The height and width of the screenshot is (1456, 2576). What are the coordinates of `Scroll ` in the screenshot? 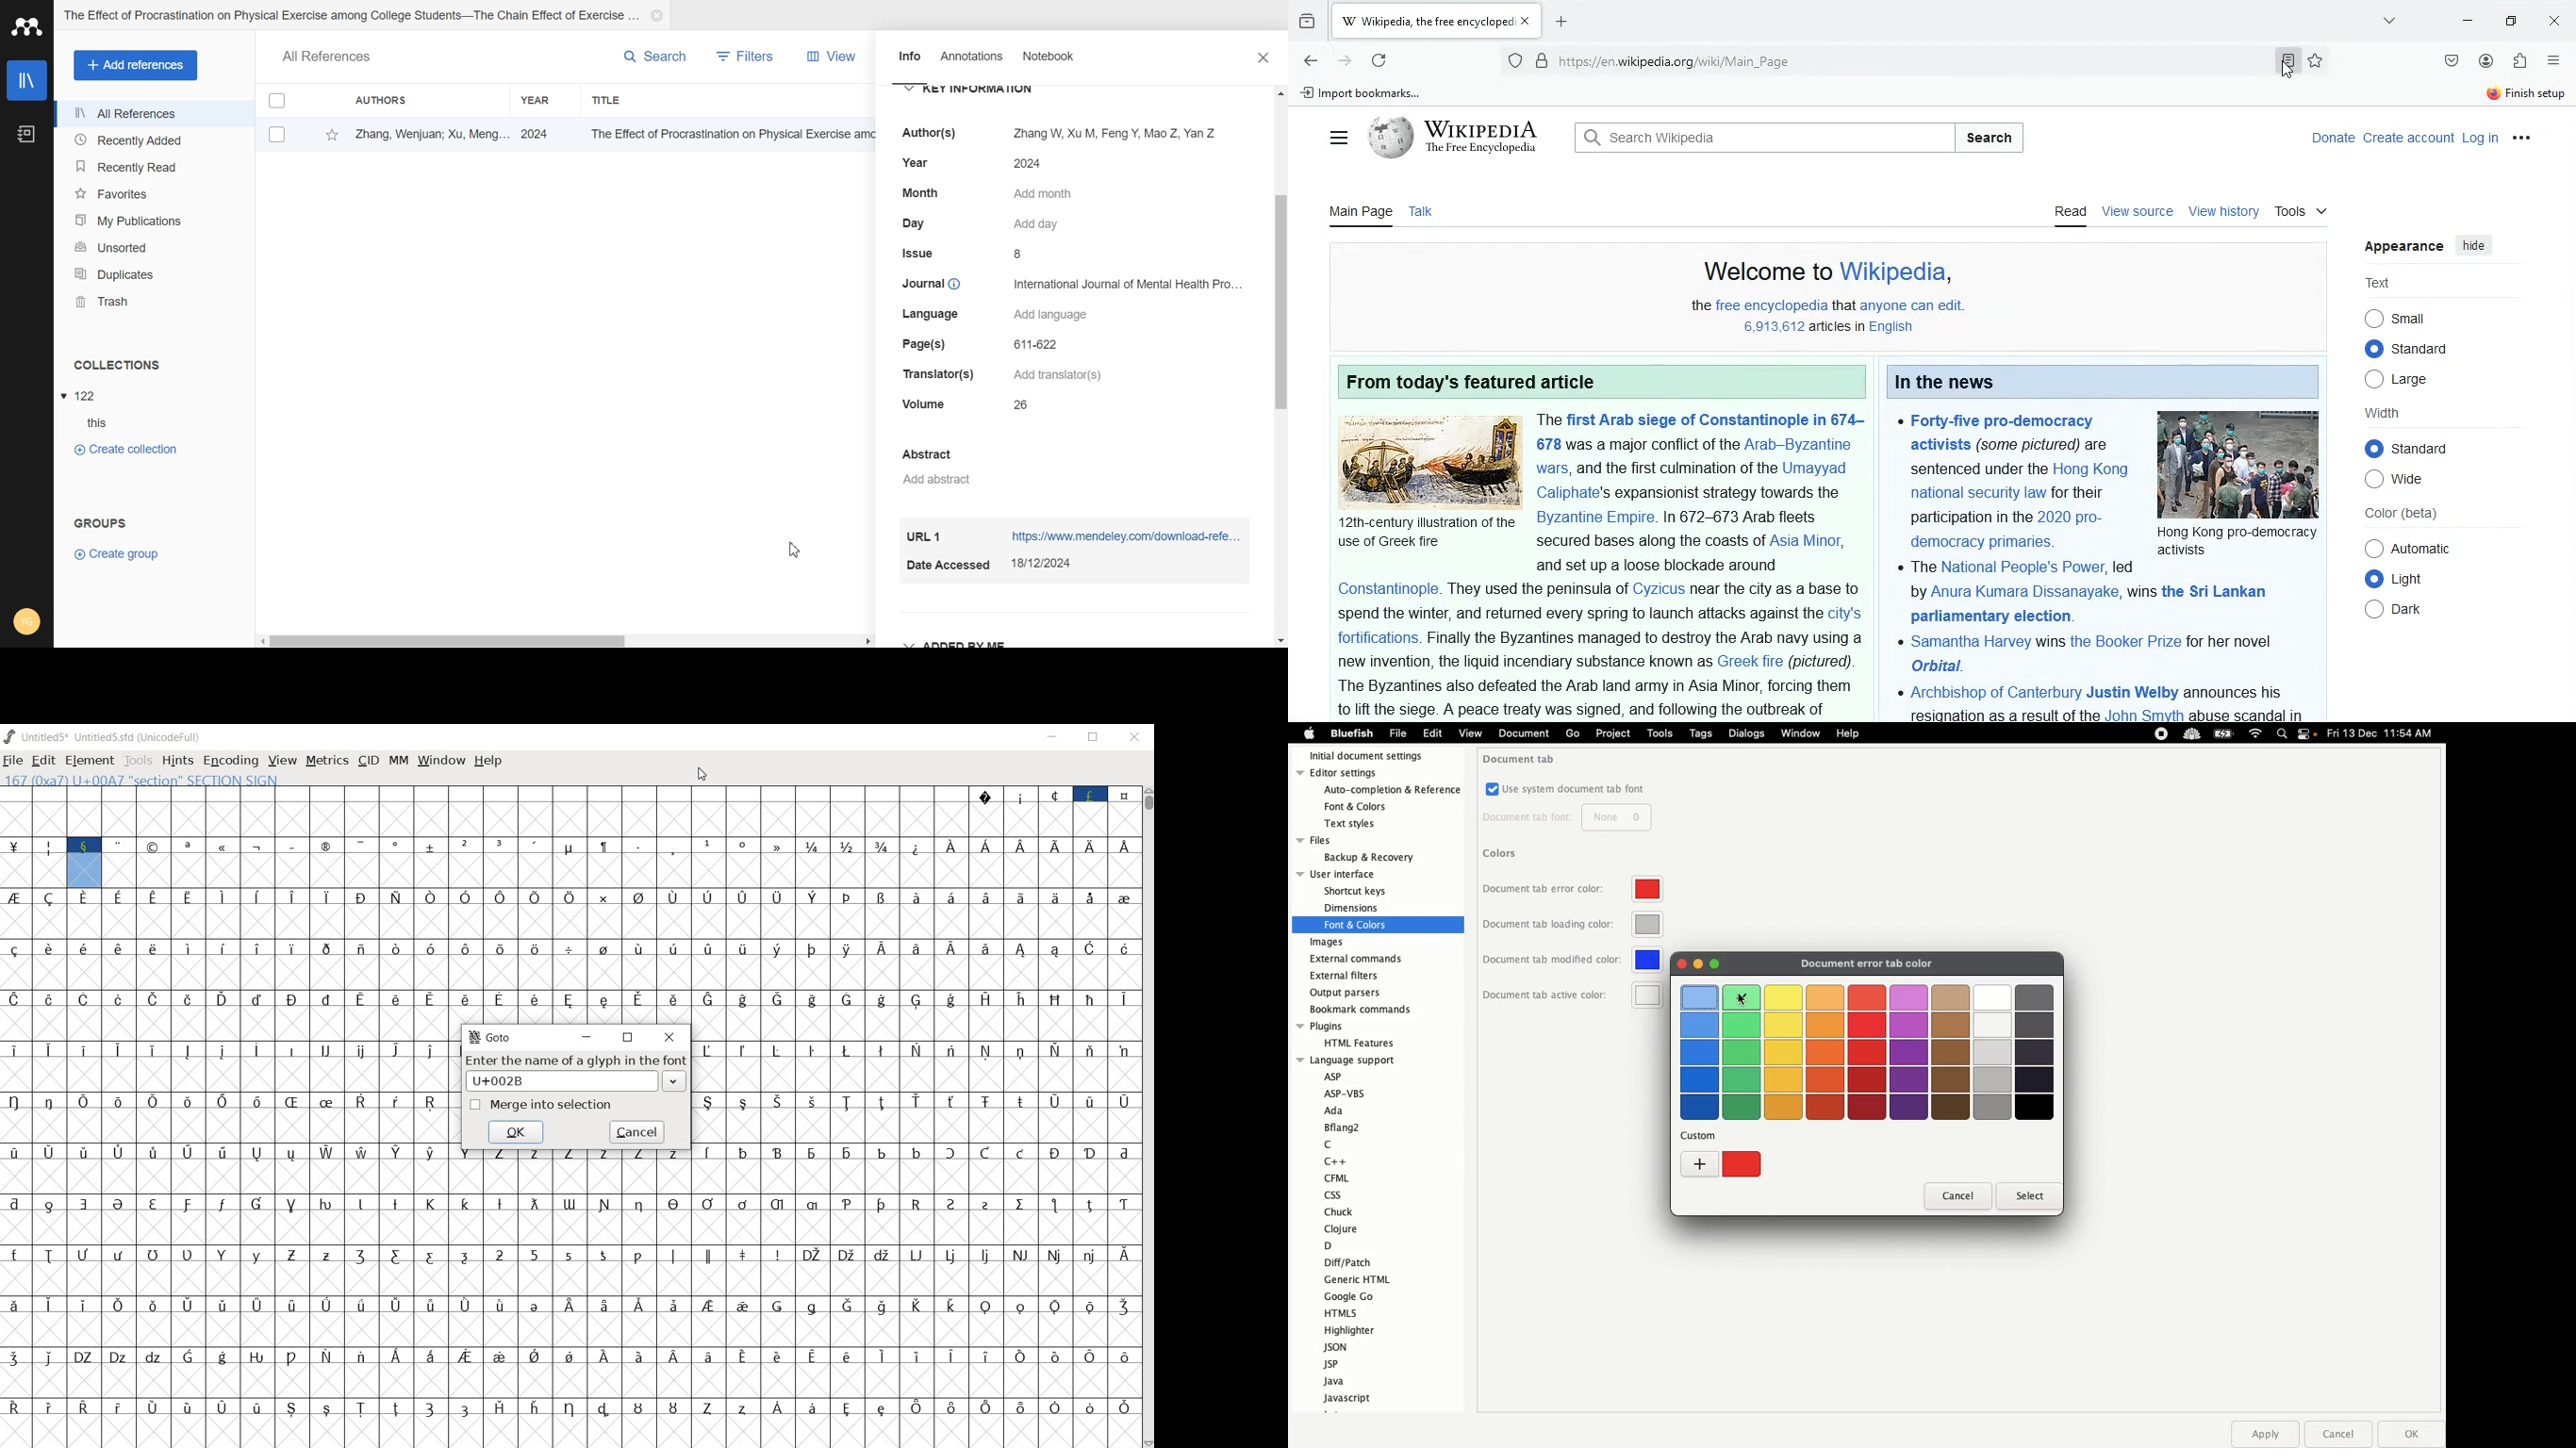 It's located at (1458, 993).